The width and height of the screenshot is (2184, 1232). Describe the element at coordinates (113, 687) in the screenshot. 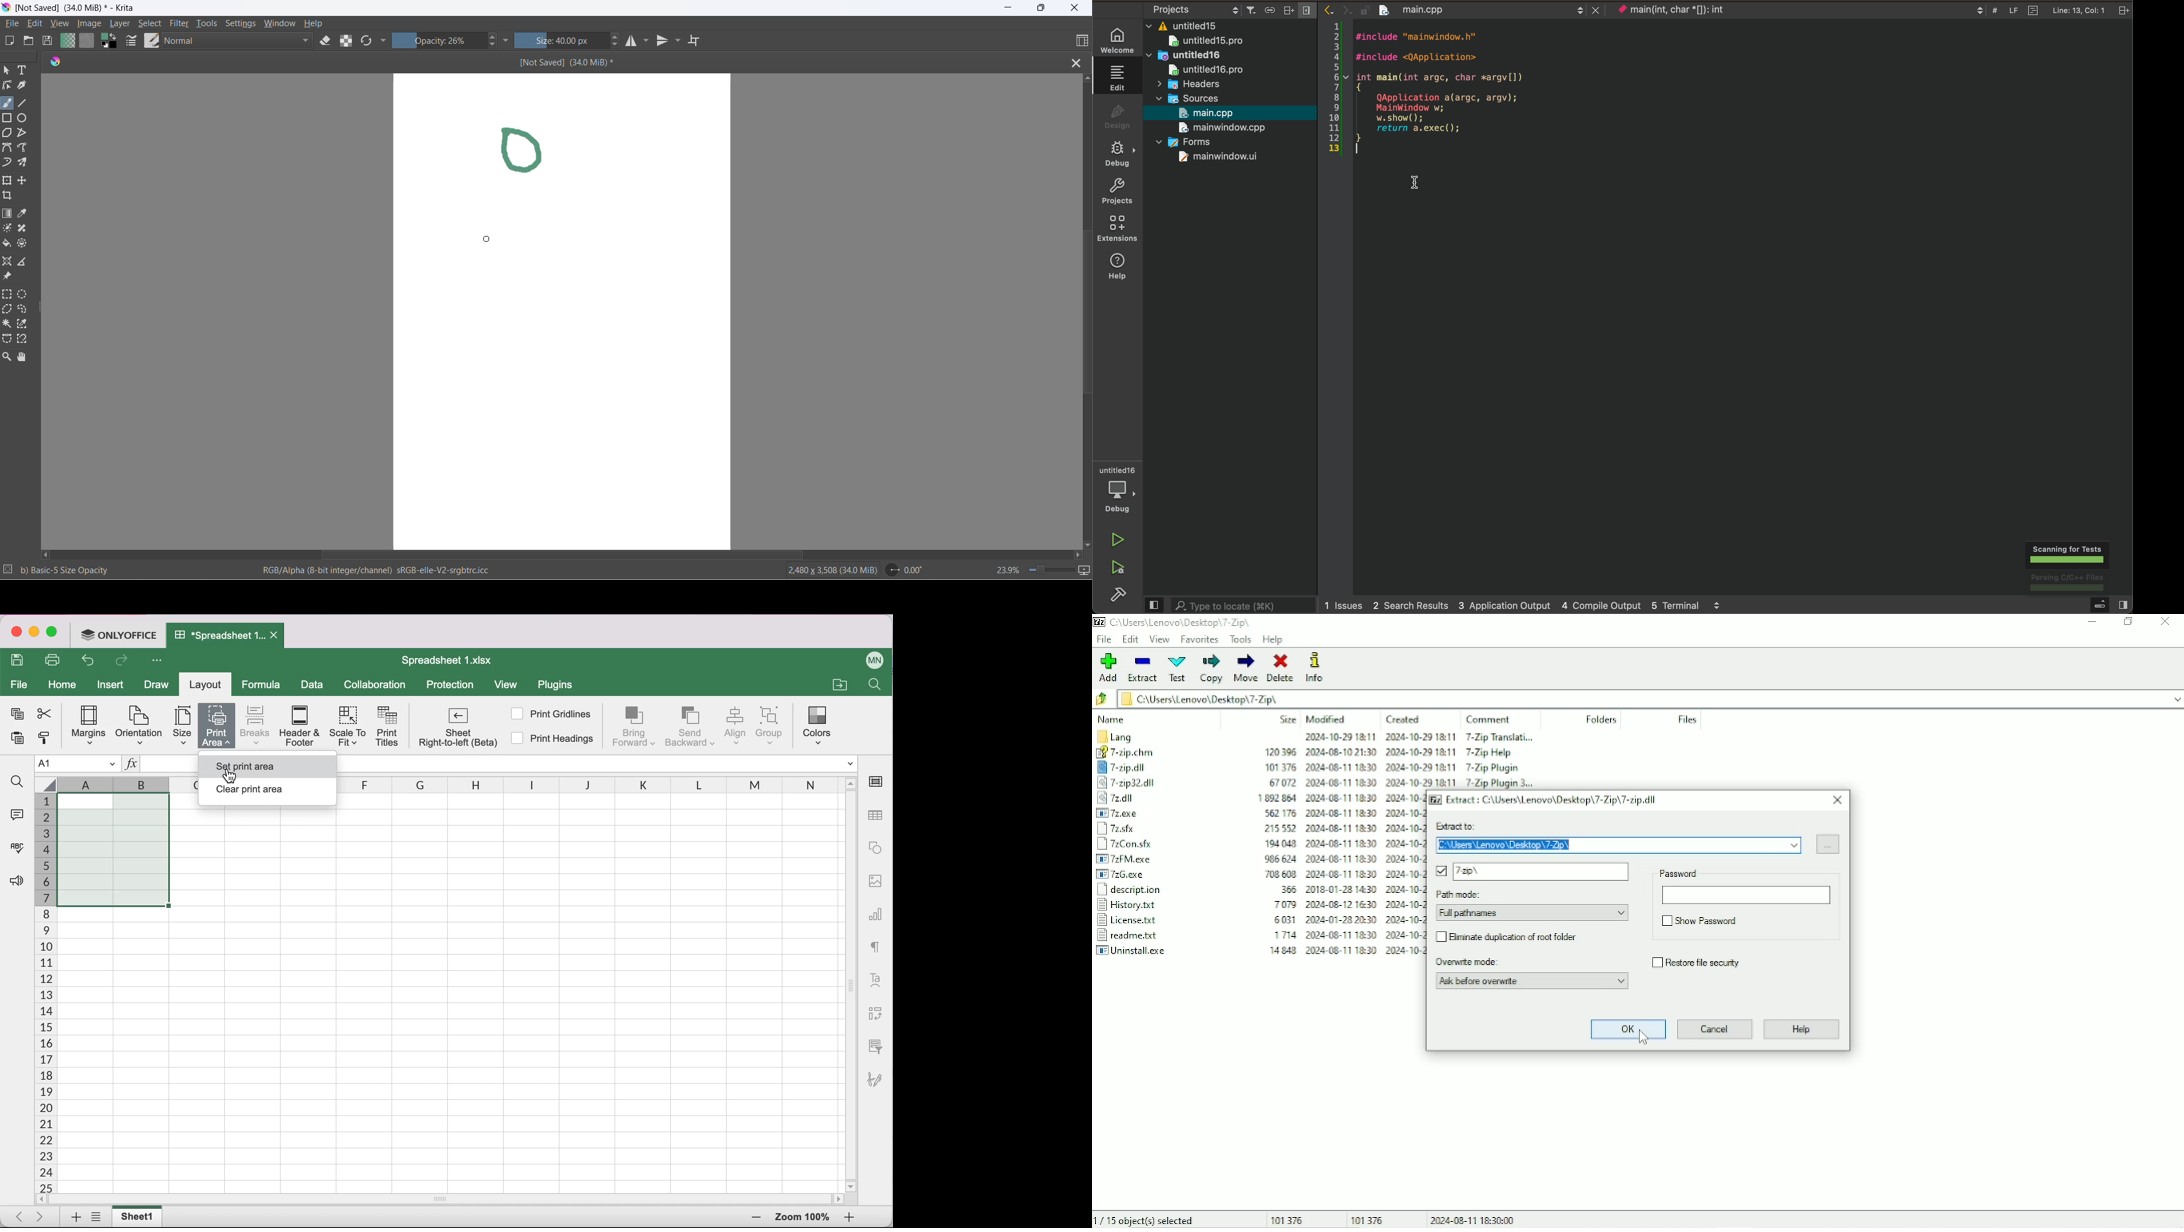

I see `insert` at that location.